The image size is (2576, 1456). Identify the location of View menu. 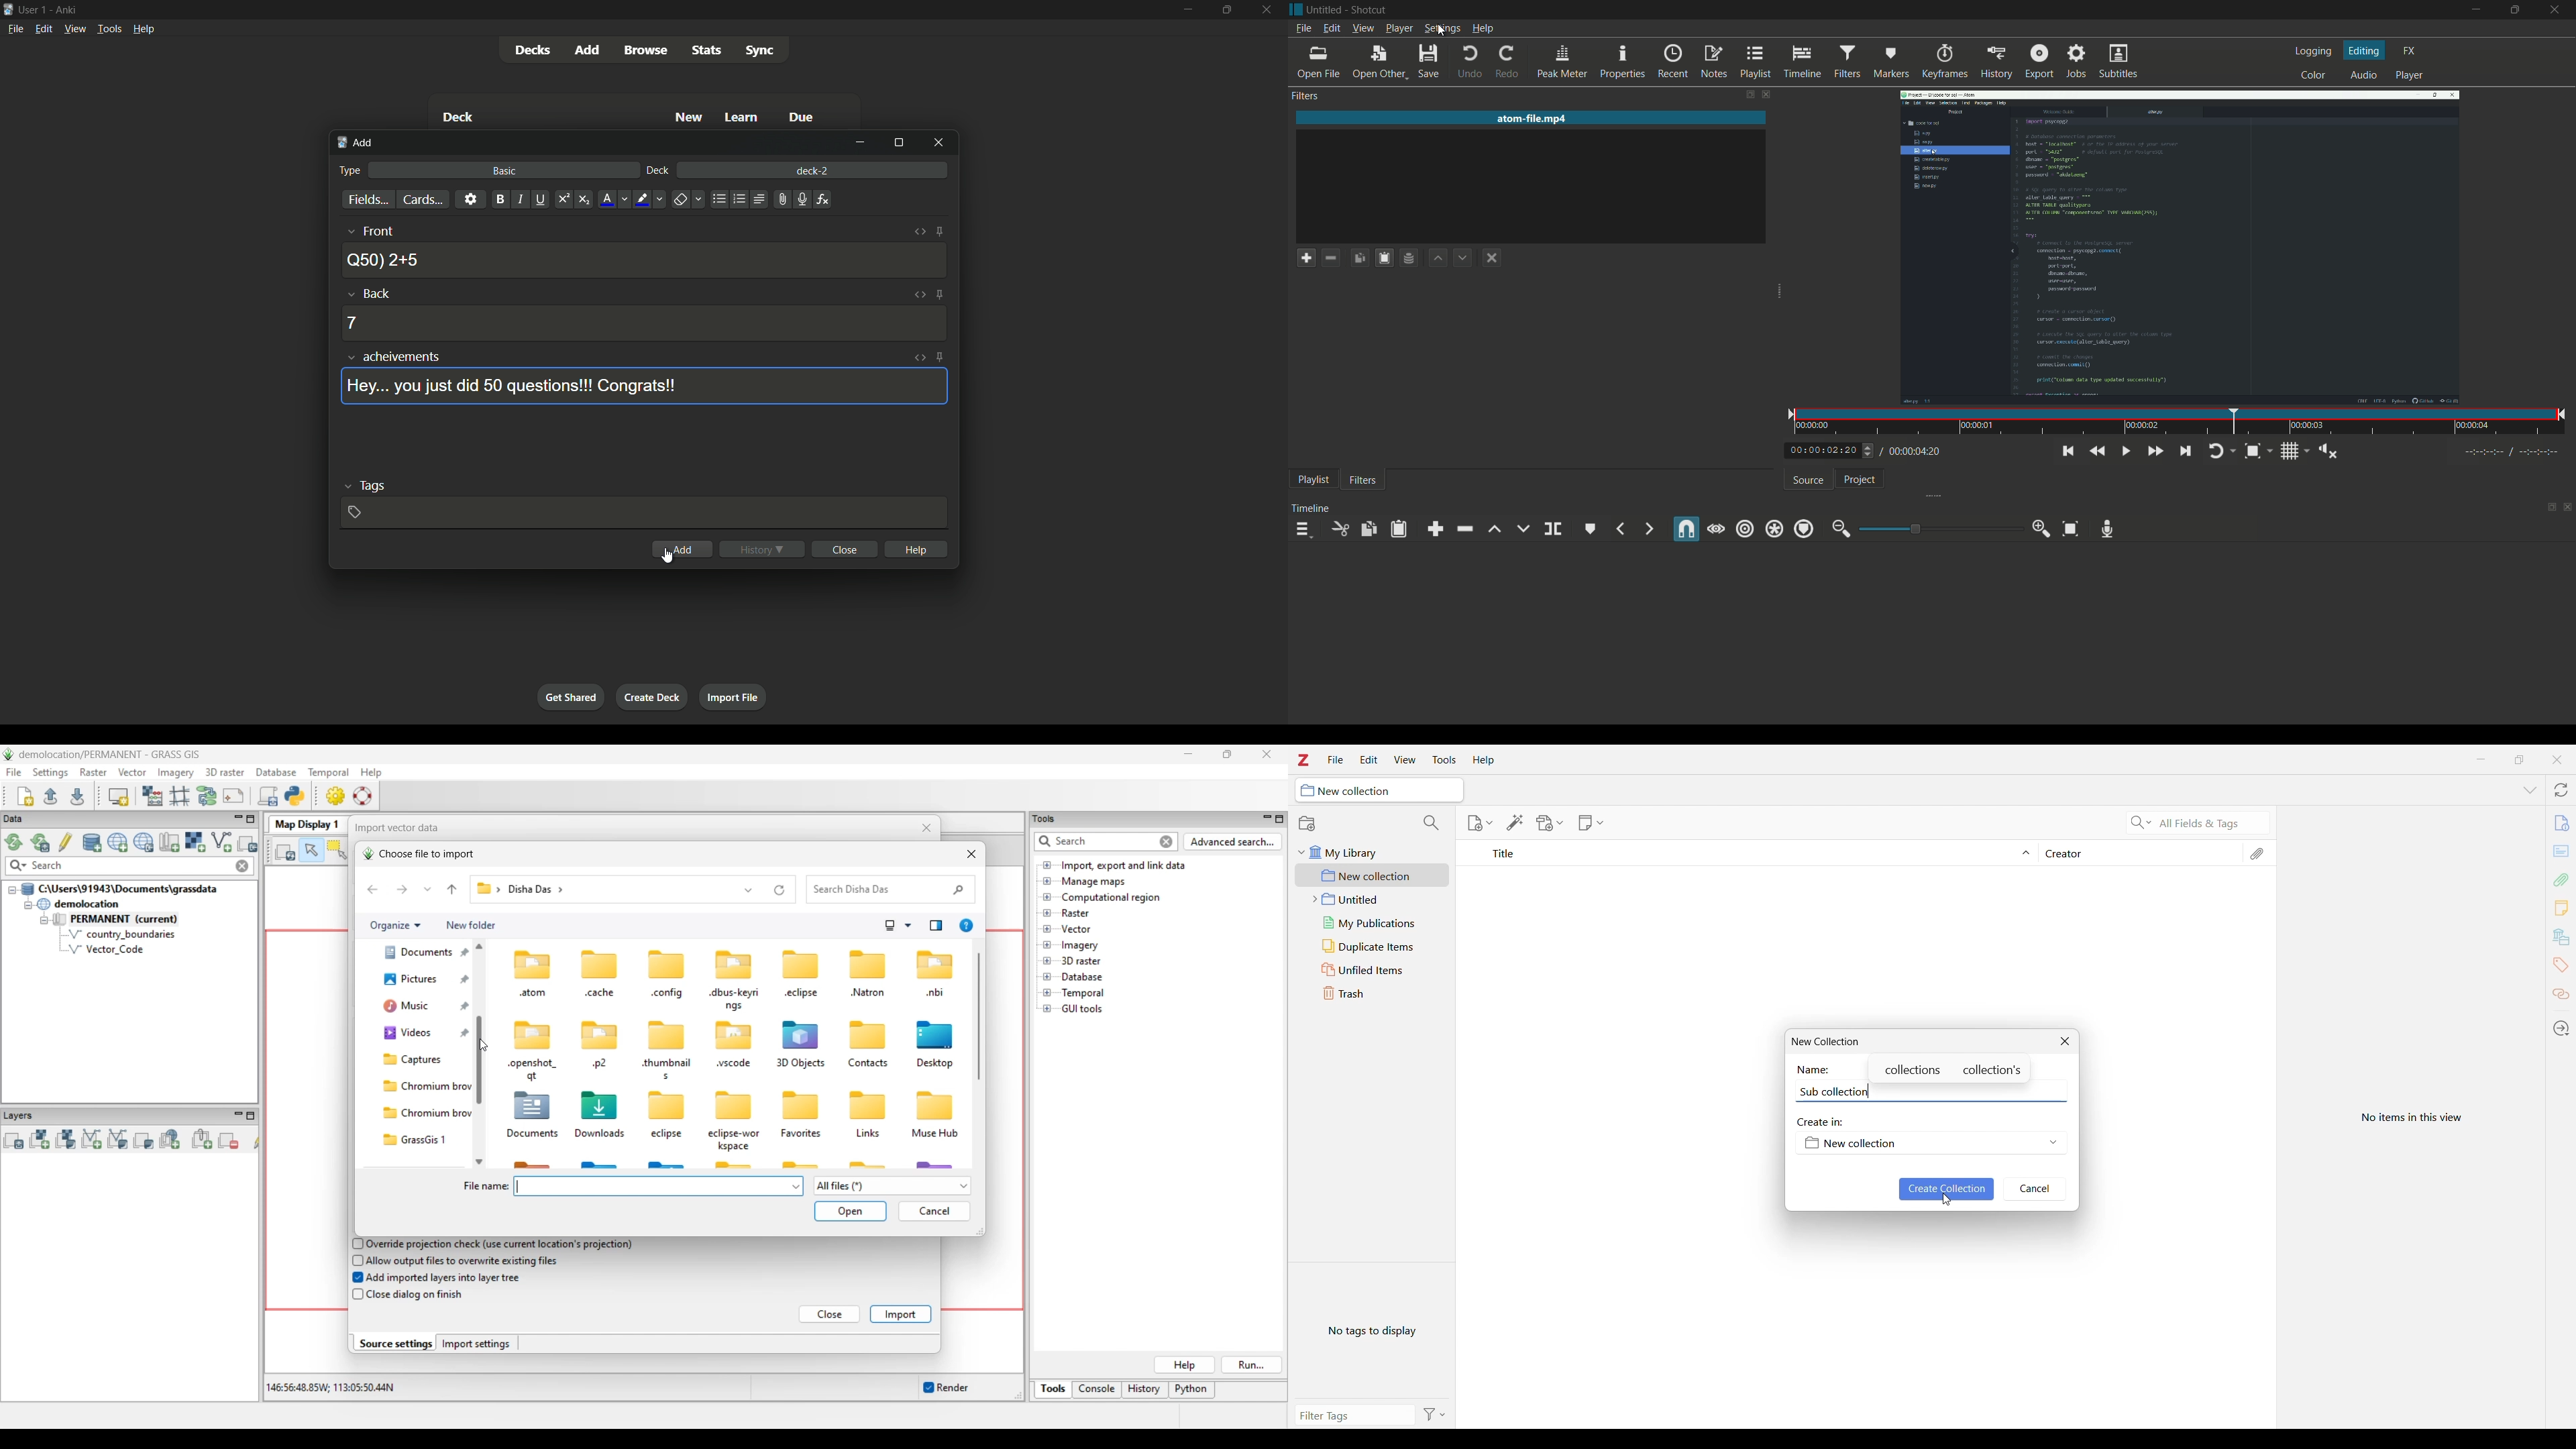
(1405, 759).